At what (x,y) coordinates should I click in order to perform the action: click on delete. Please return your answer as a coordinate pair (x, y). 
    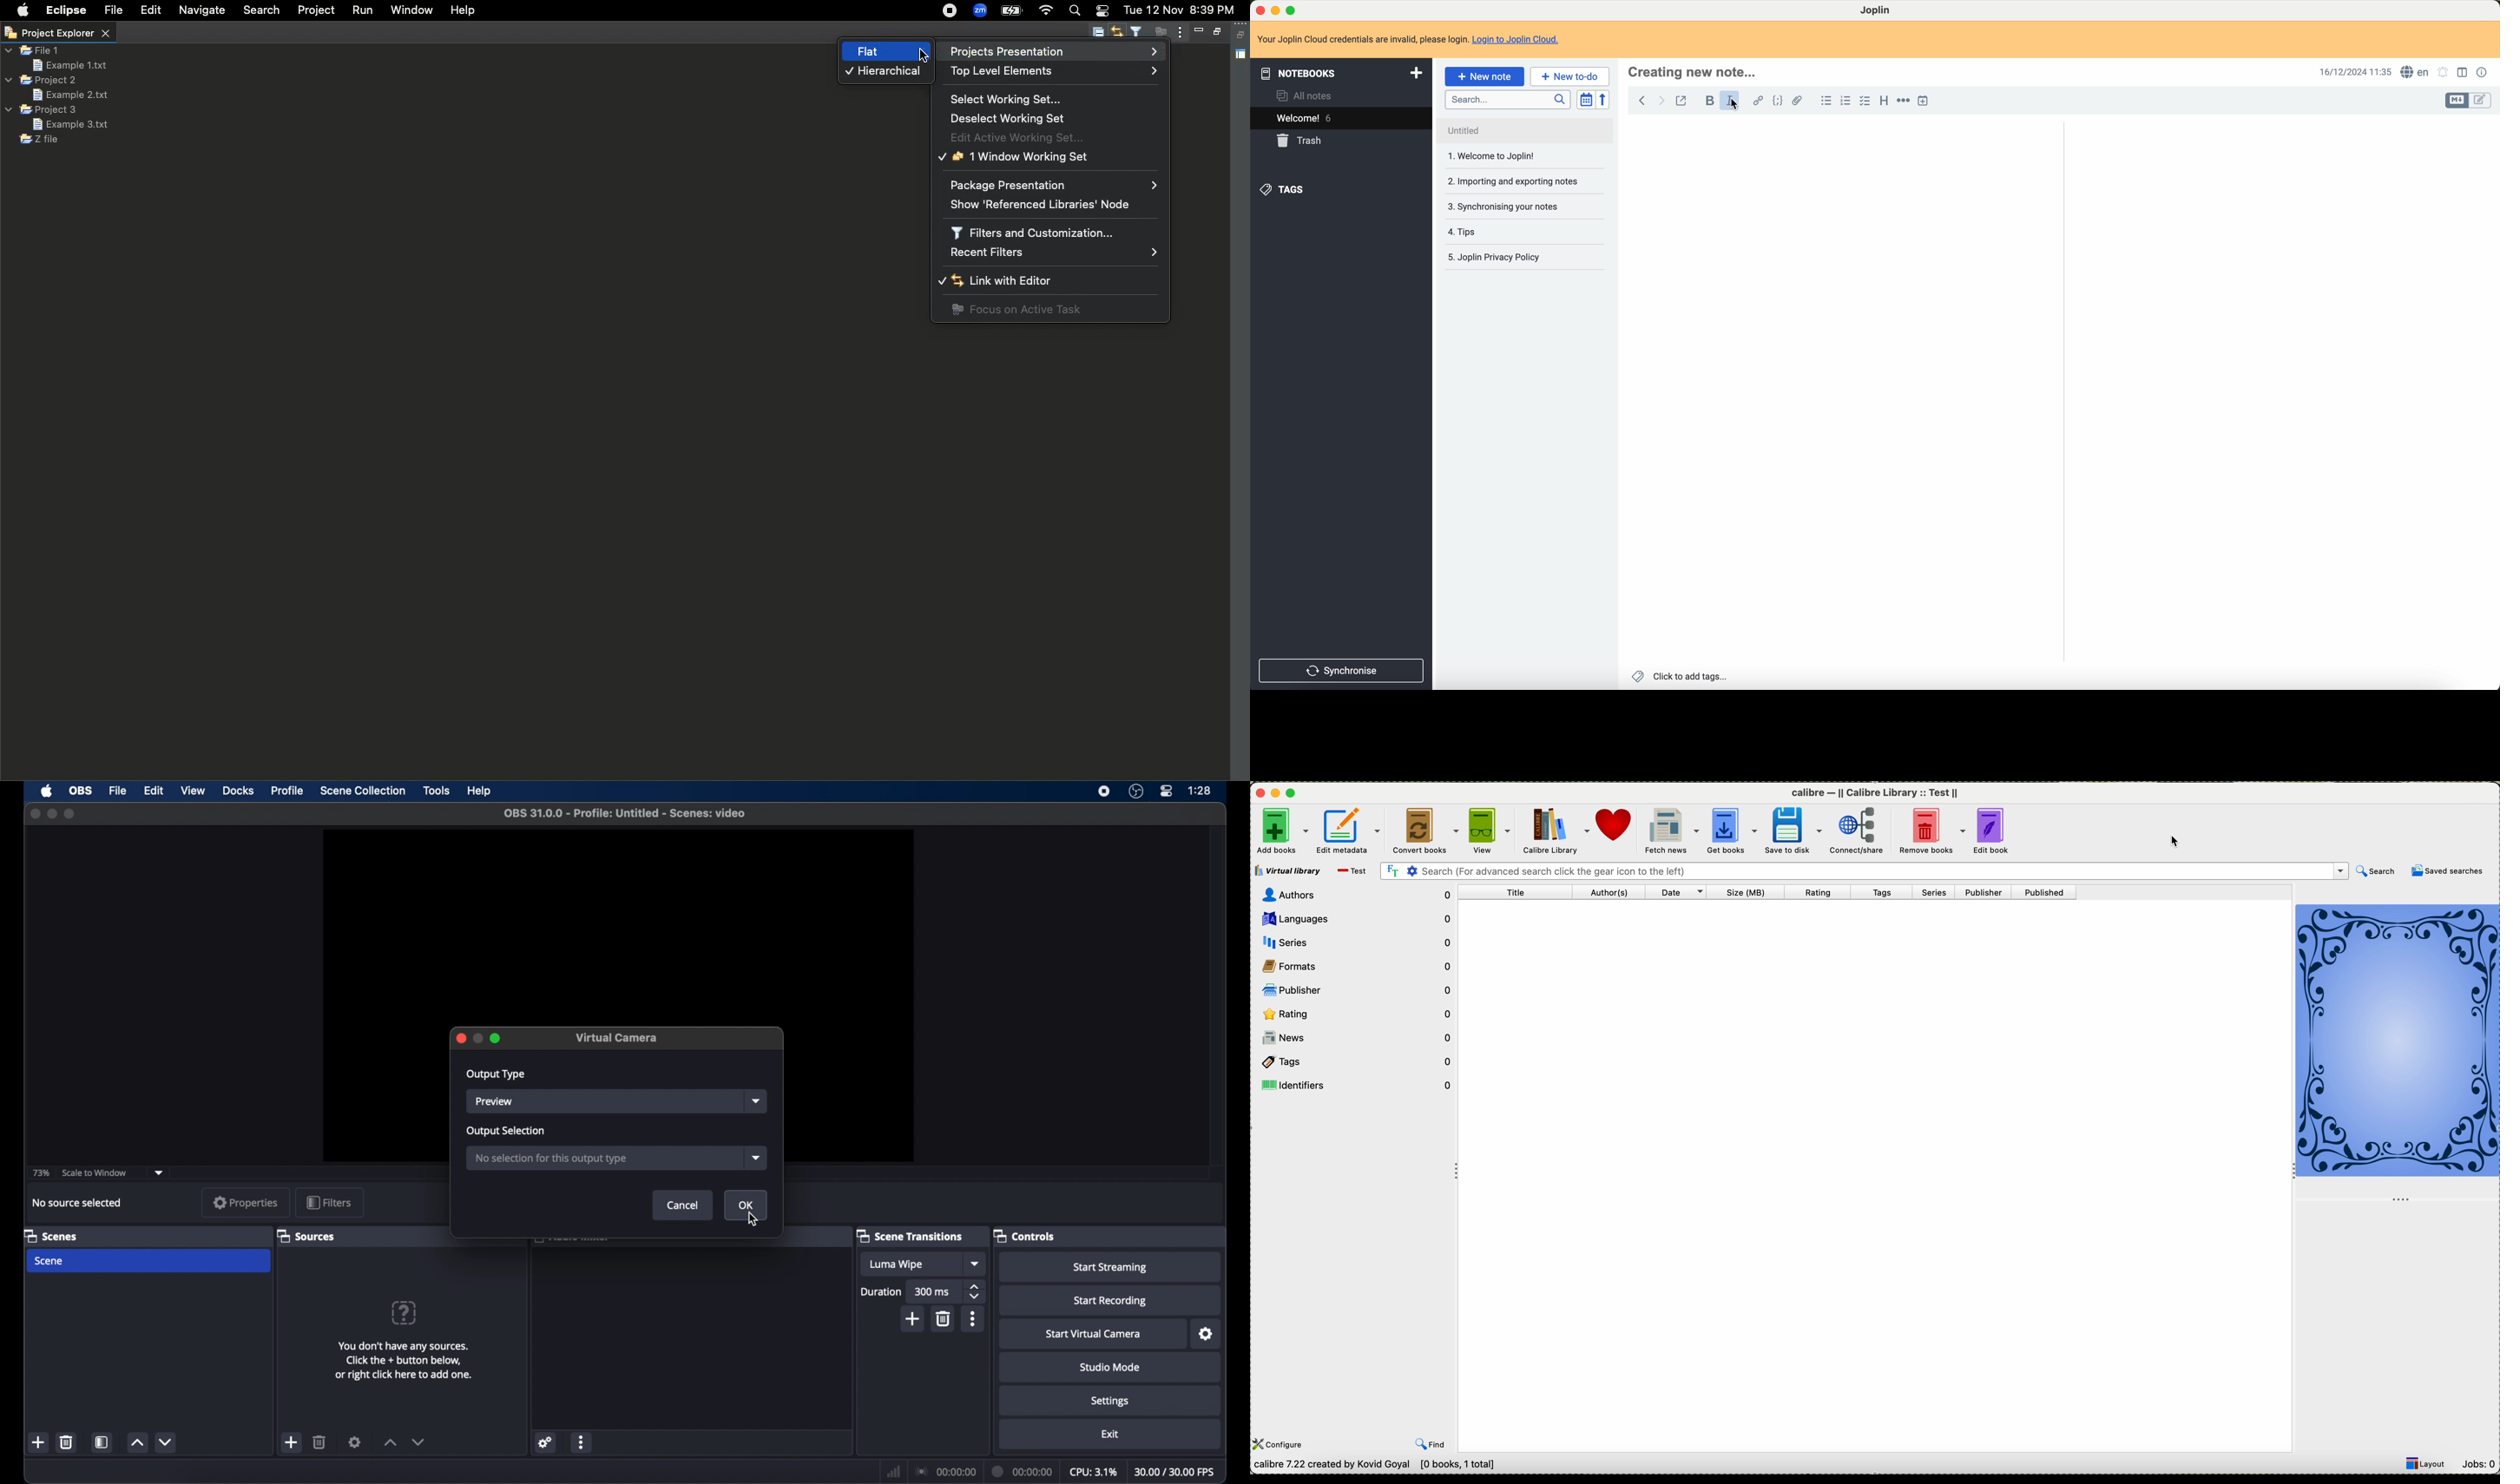
    Looking at the image, I should click on (67, 1443).